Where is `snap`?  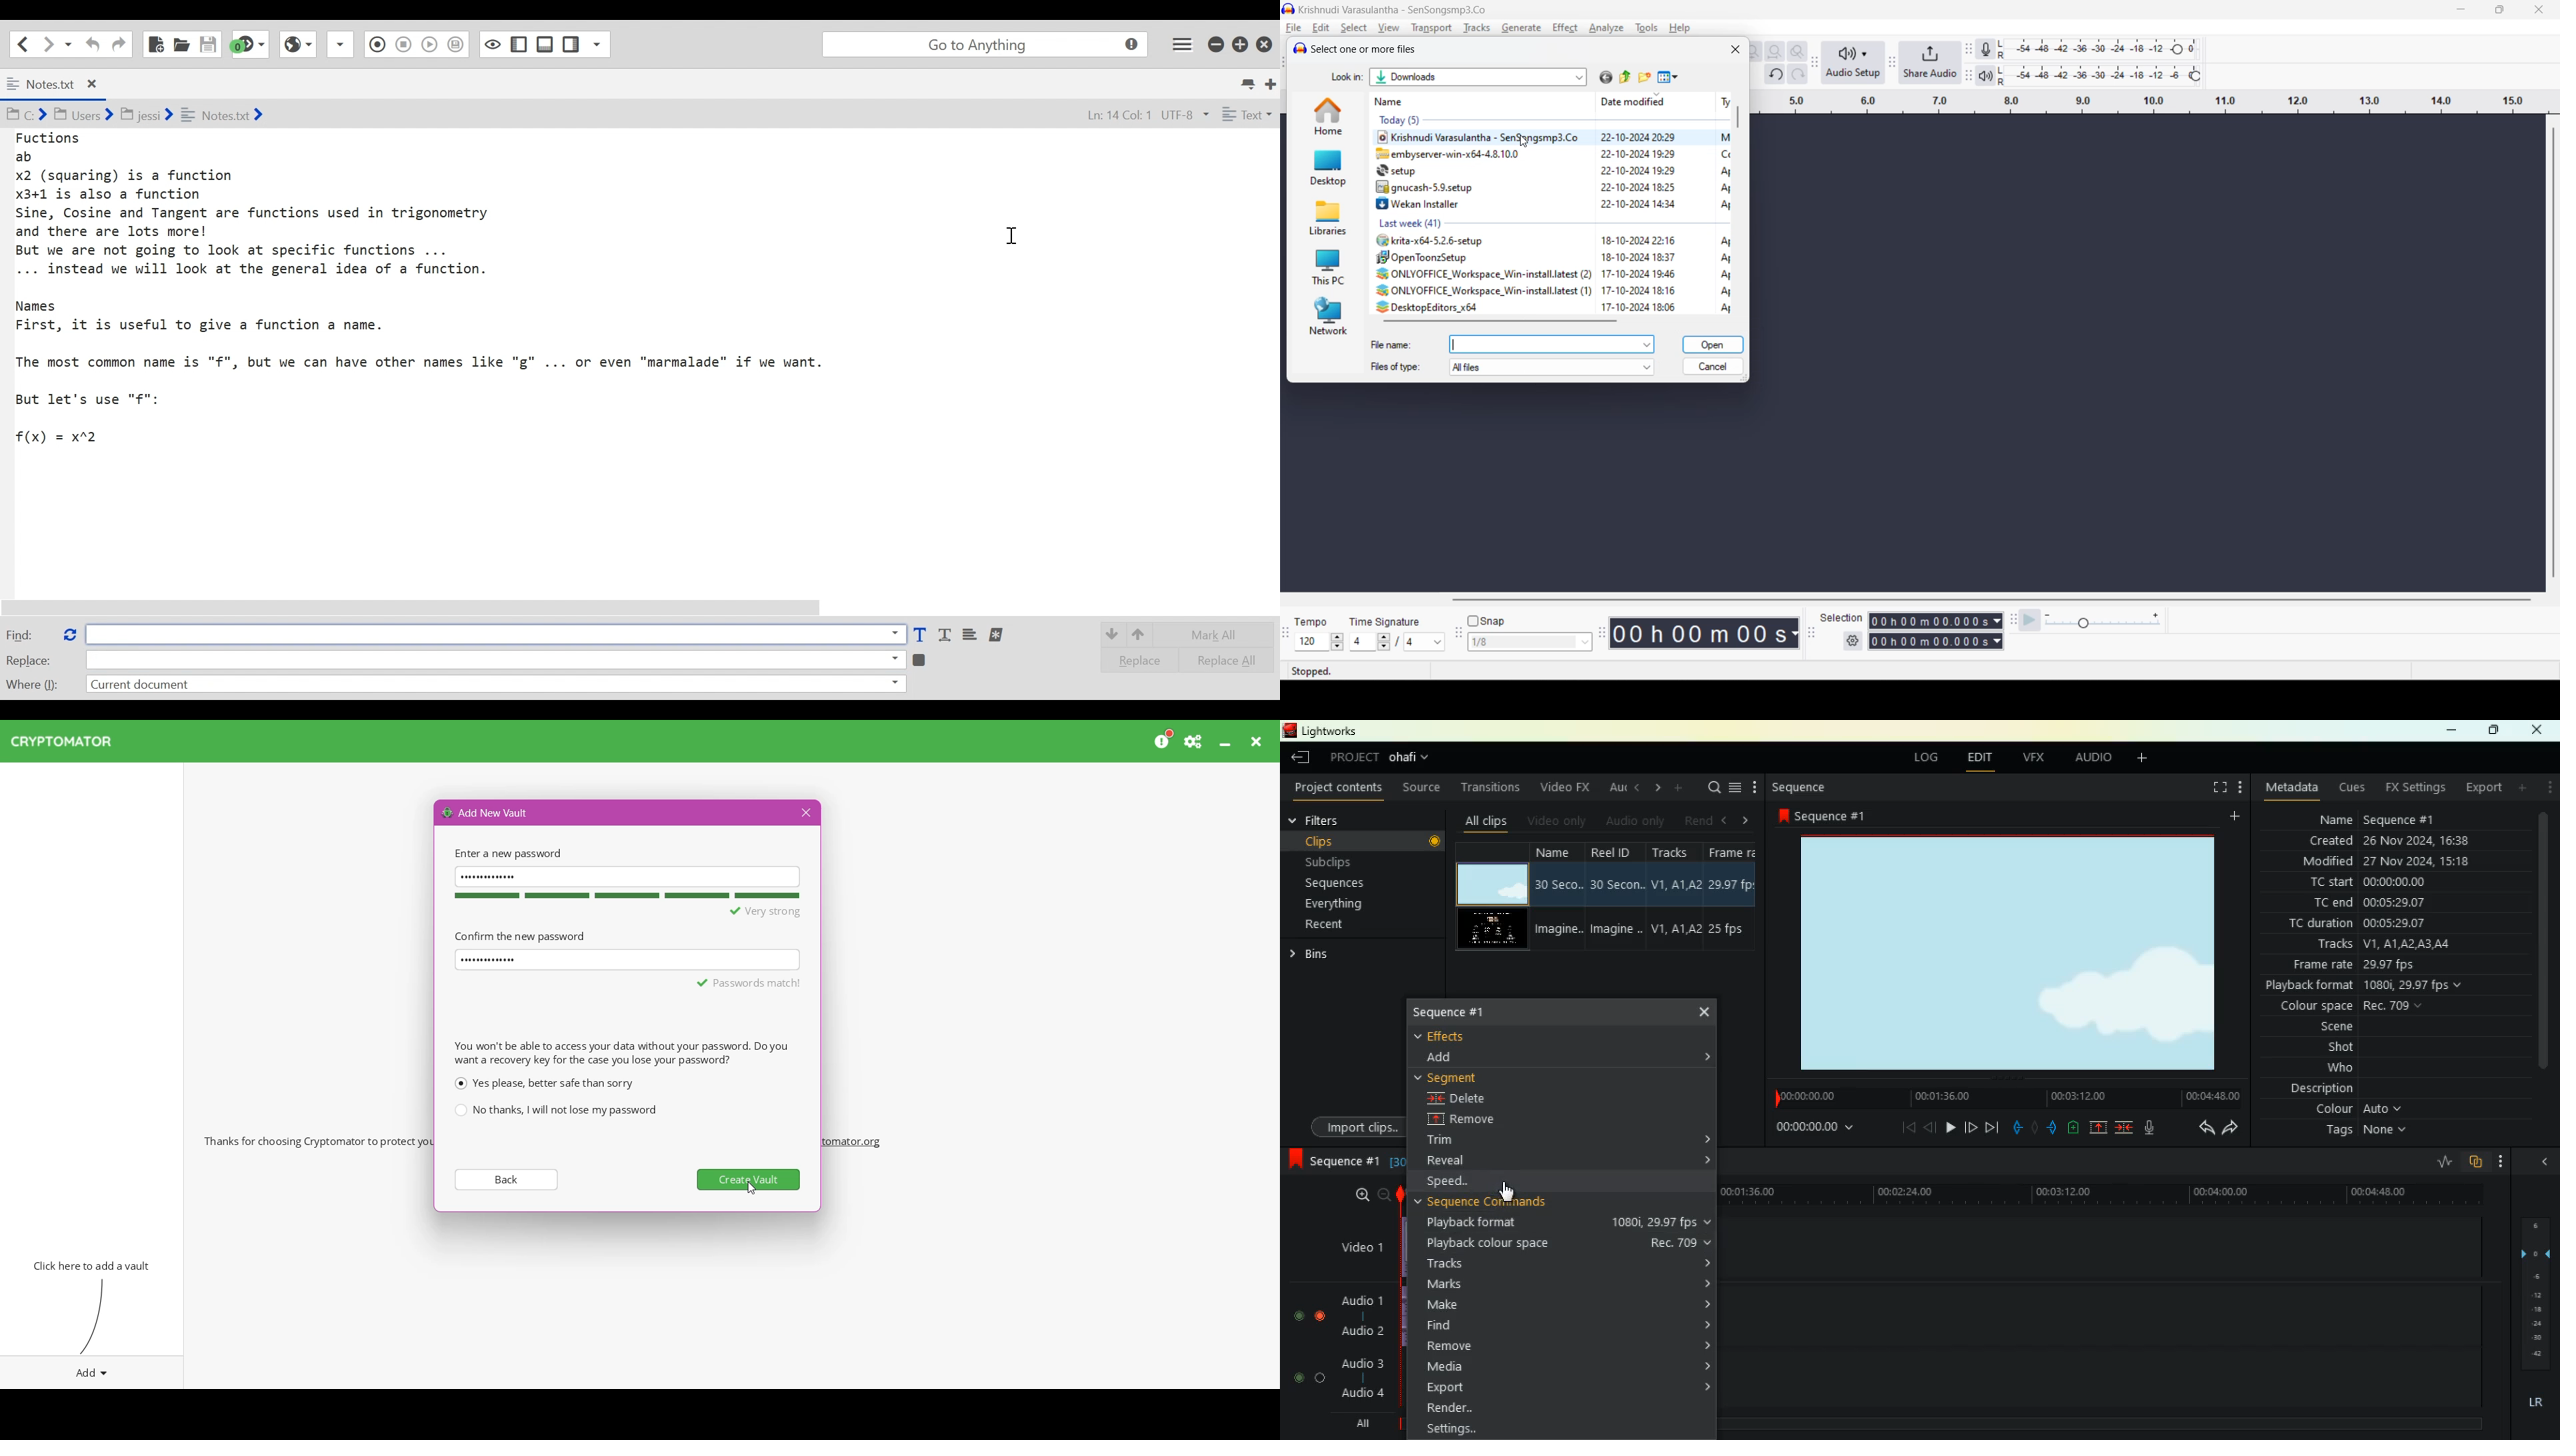 snap is located at coordinates (1487, 621).